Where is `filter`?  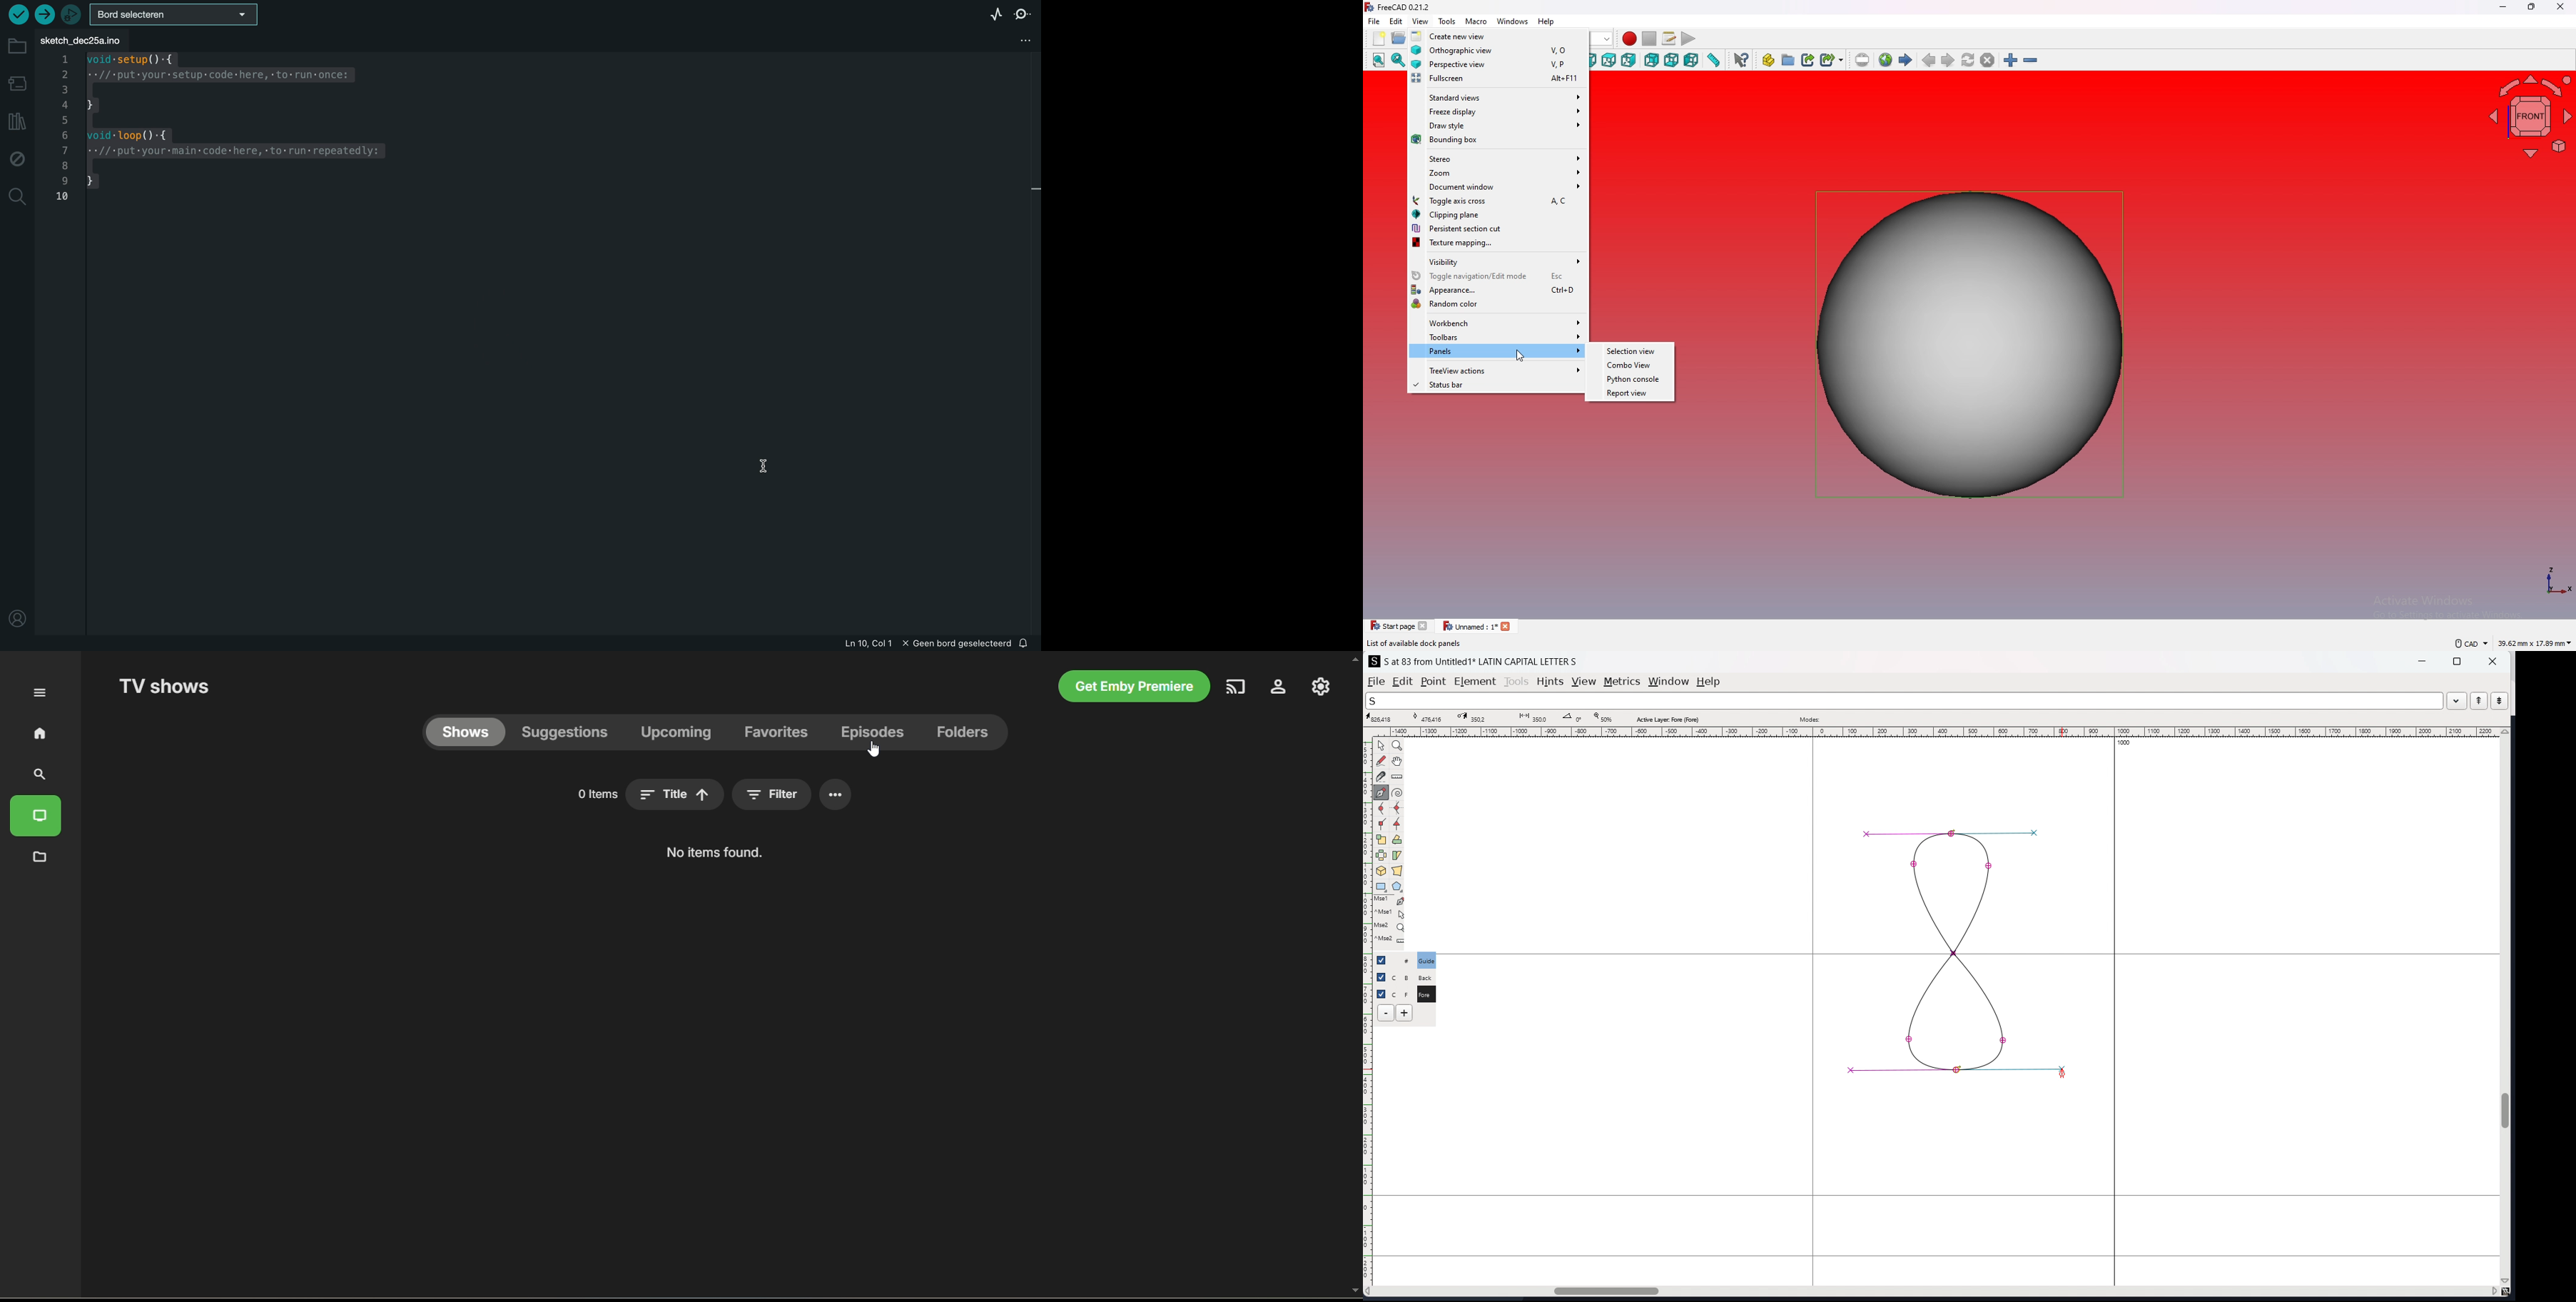
filter is located at coordinates (772, 794).